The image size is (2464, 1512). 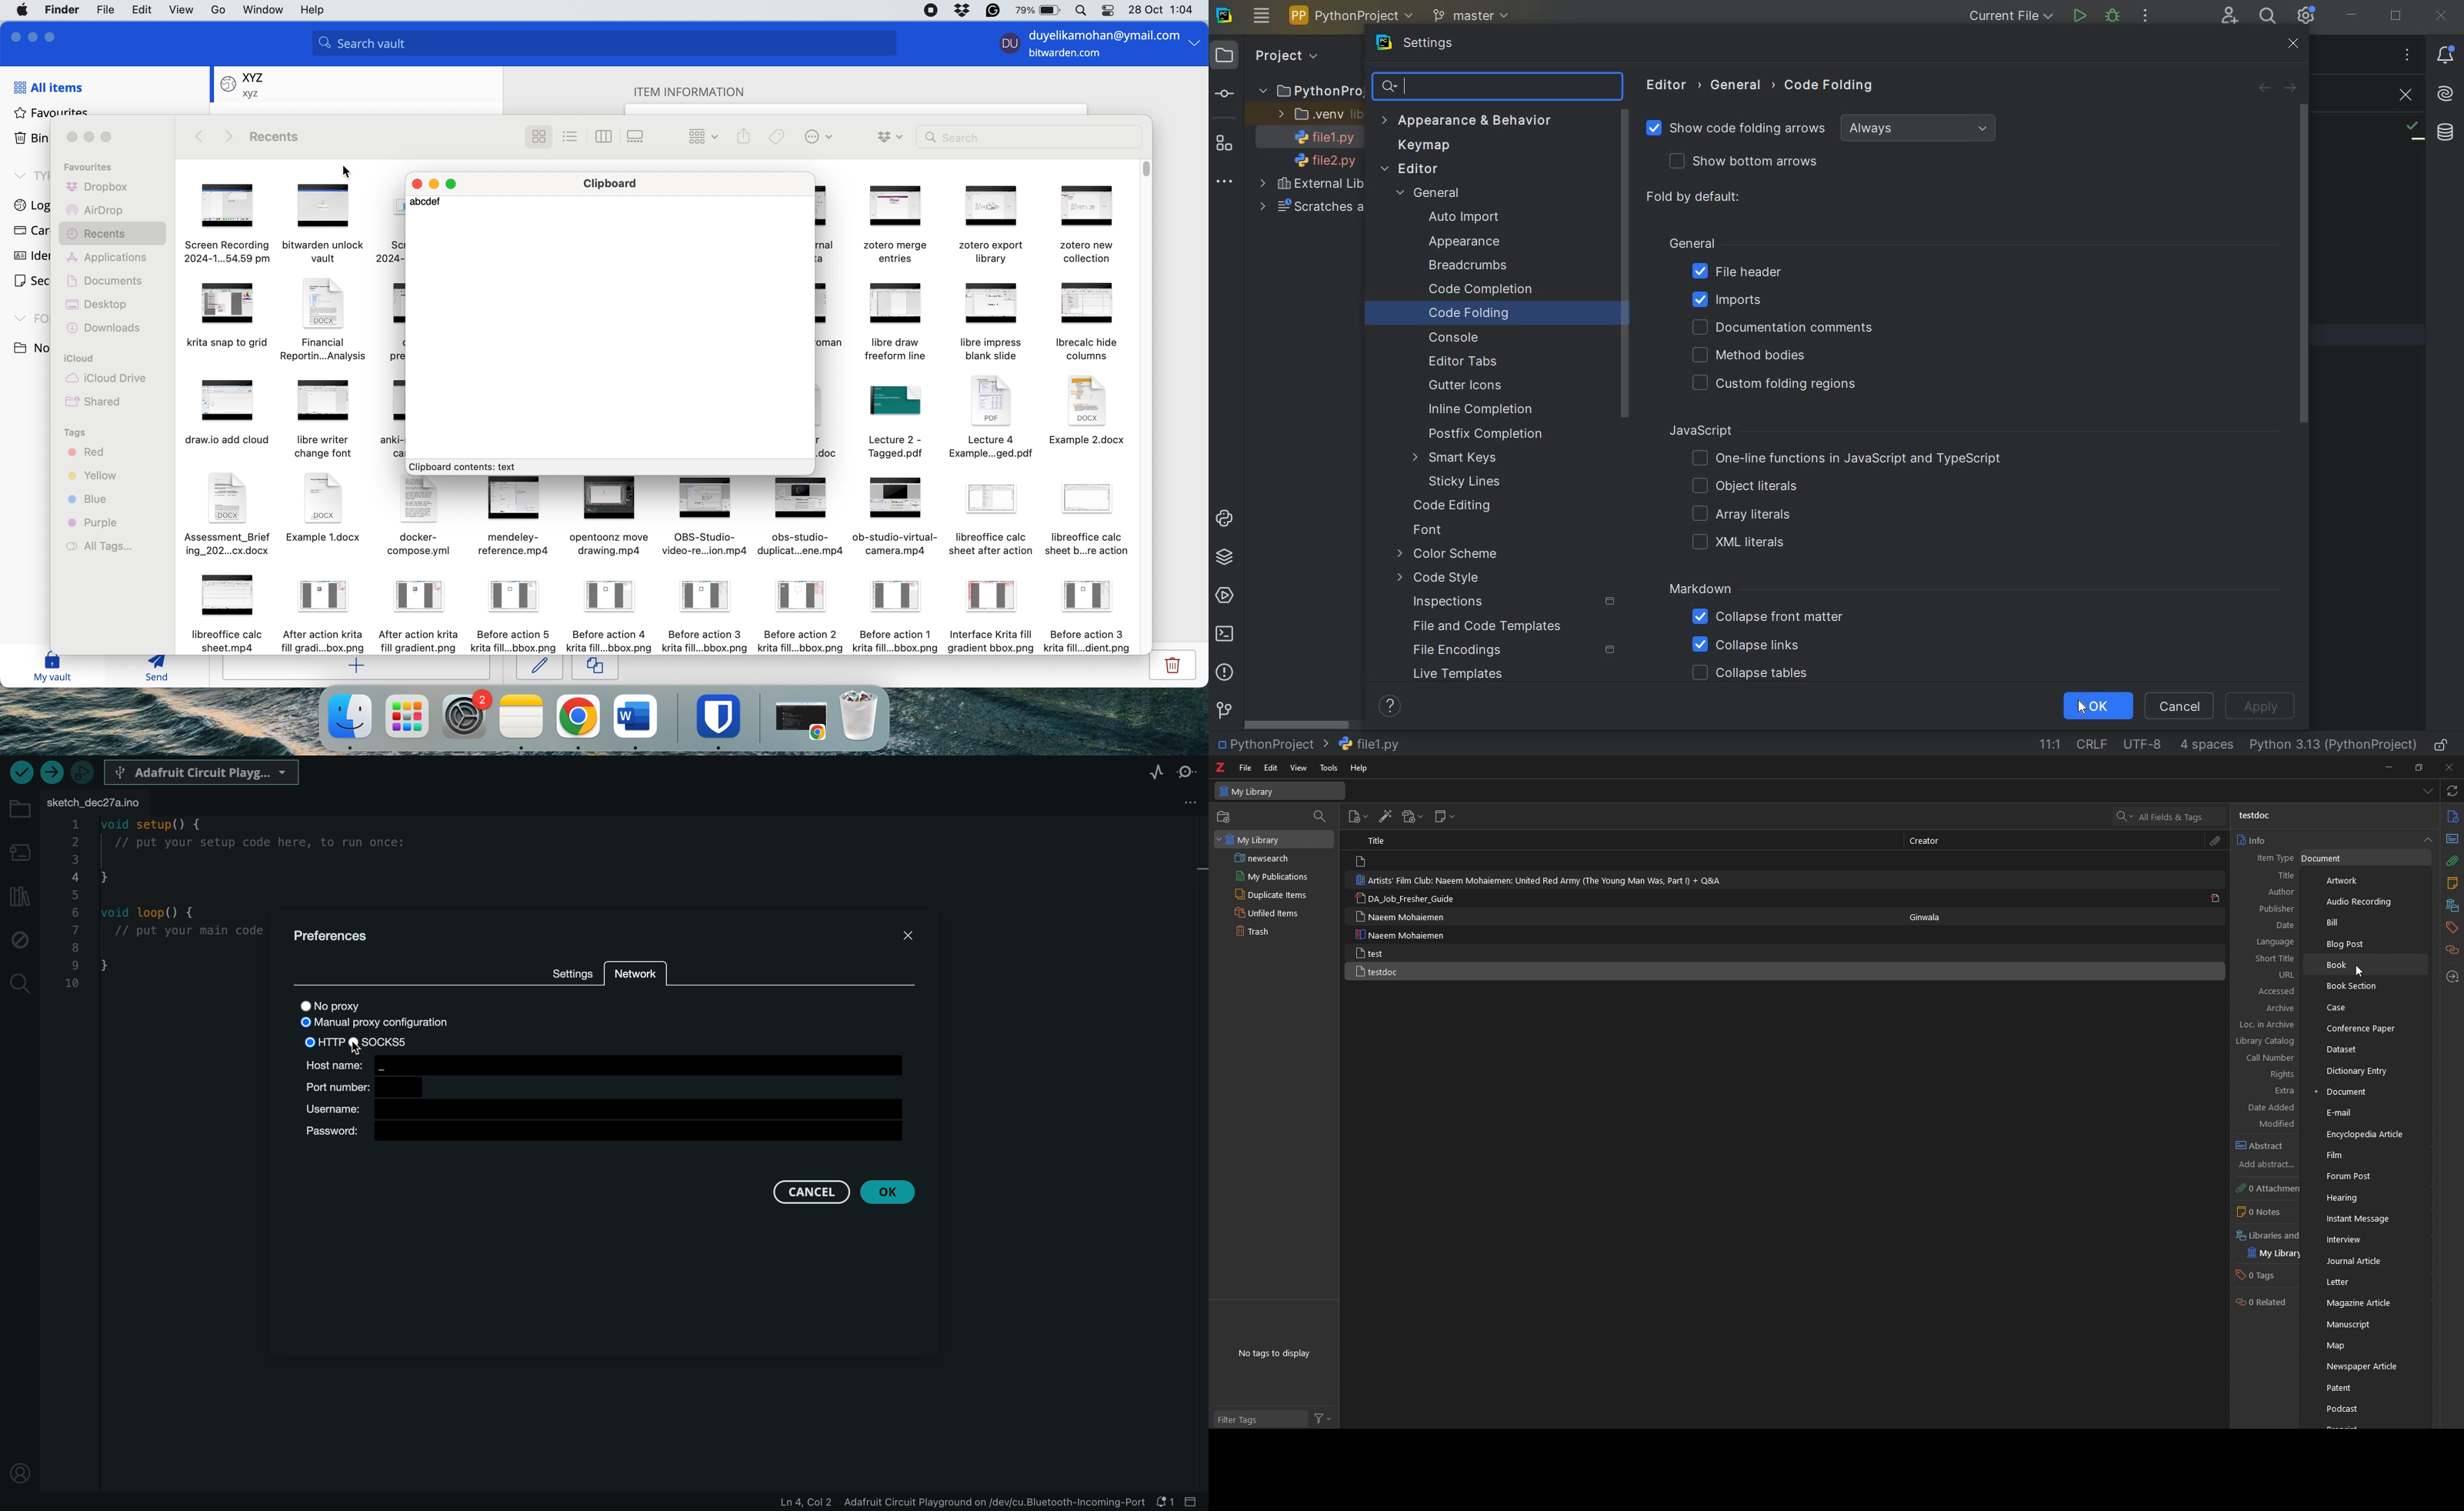 I want to click on search valut, so click(x=611, y=45).